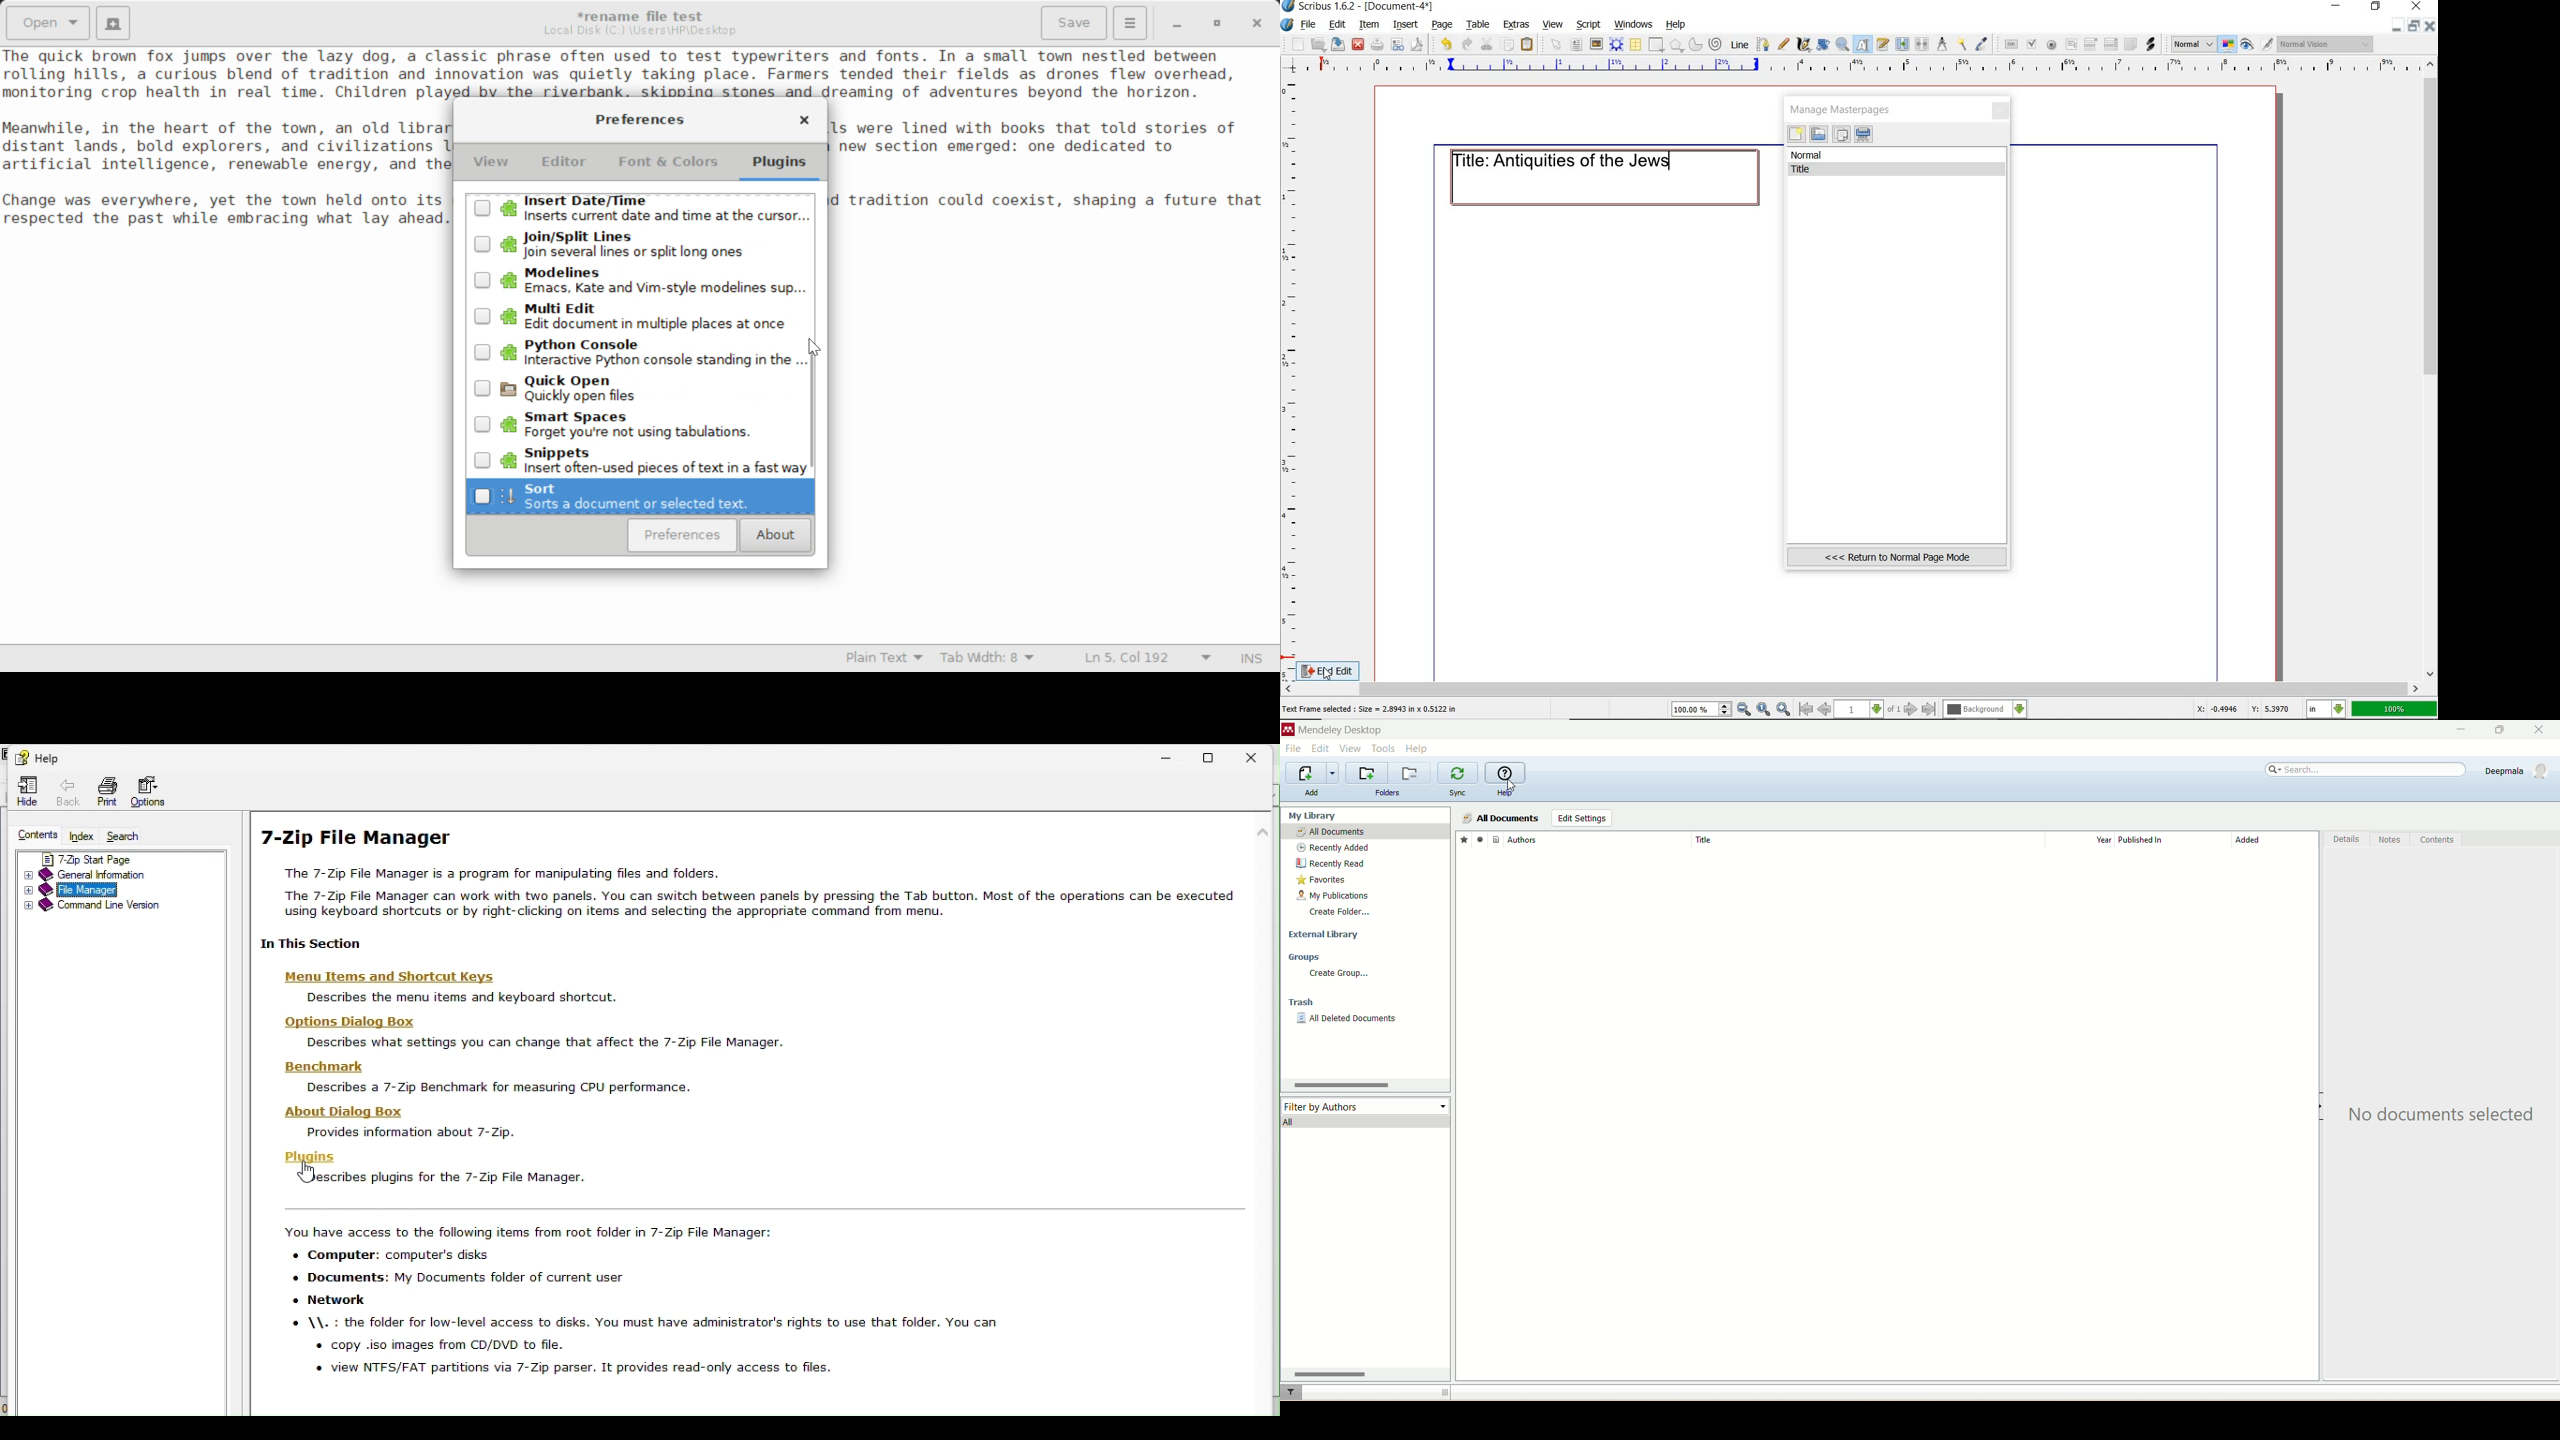  Describe the element at coordinates (1761, 44) in the screenshot. I see `Bezier curve` at that location.